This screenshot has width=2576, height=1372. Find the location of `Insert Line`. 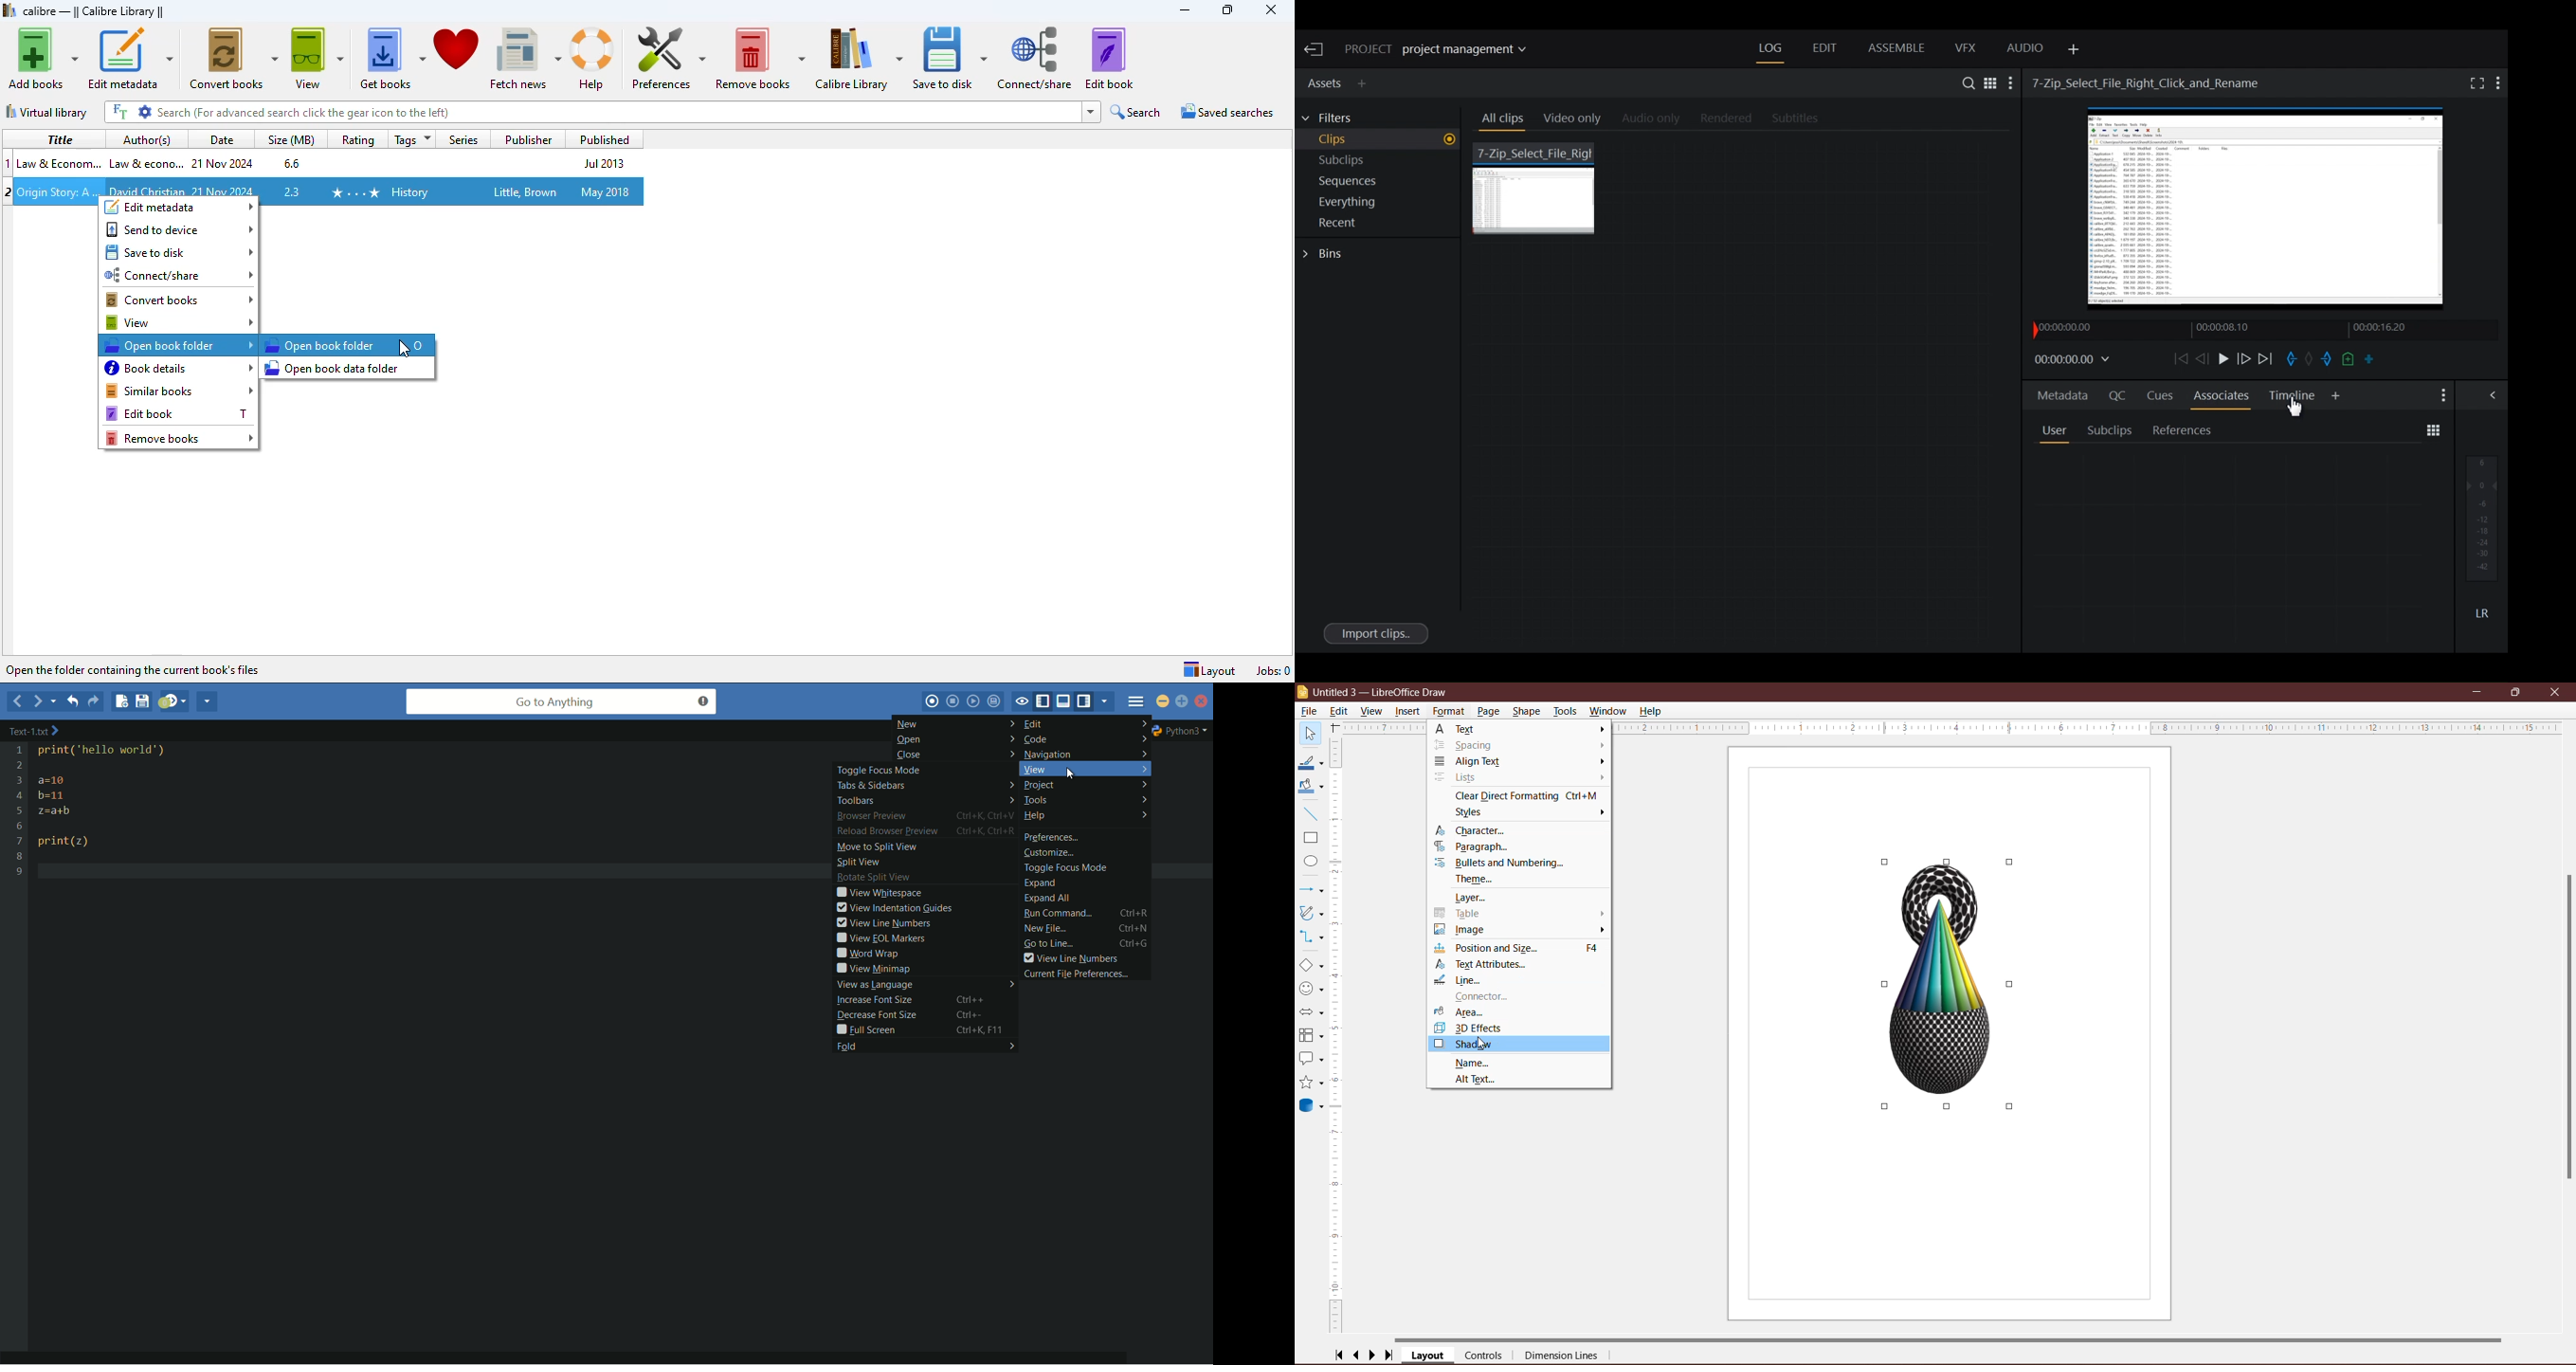

Insert Line is located at coordinates (1311, 813).